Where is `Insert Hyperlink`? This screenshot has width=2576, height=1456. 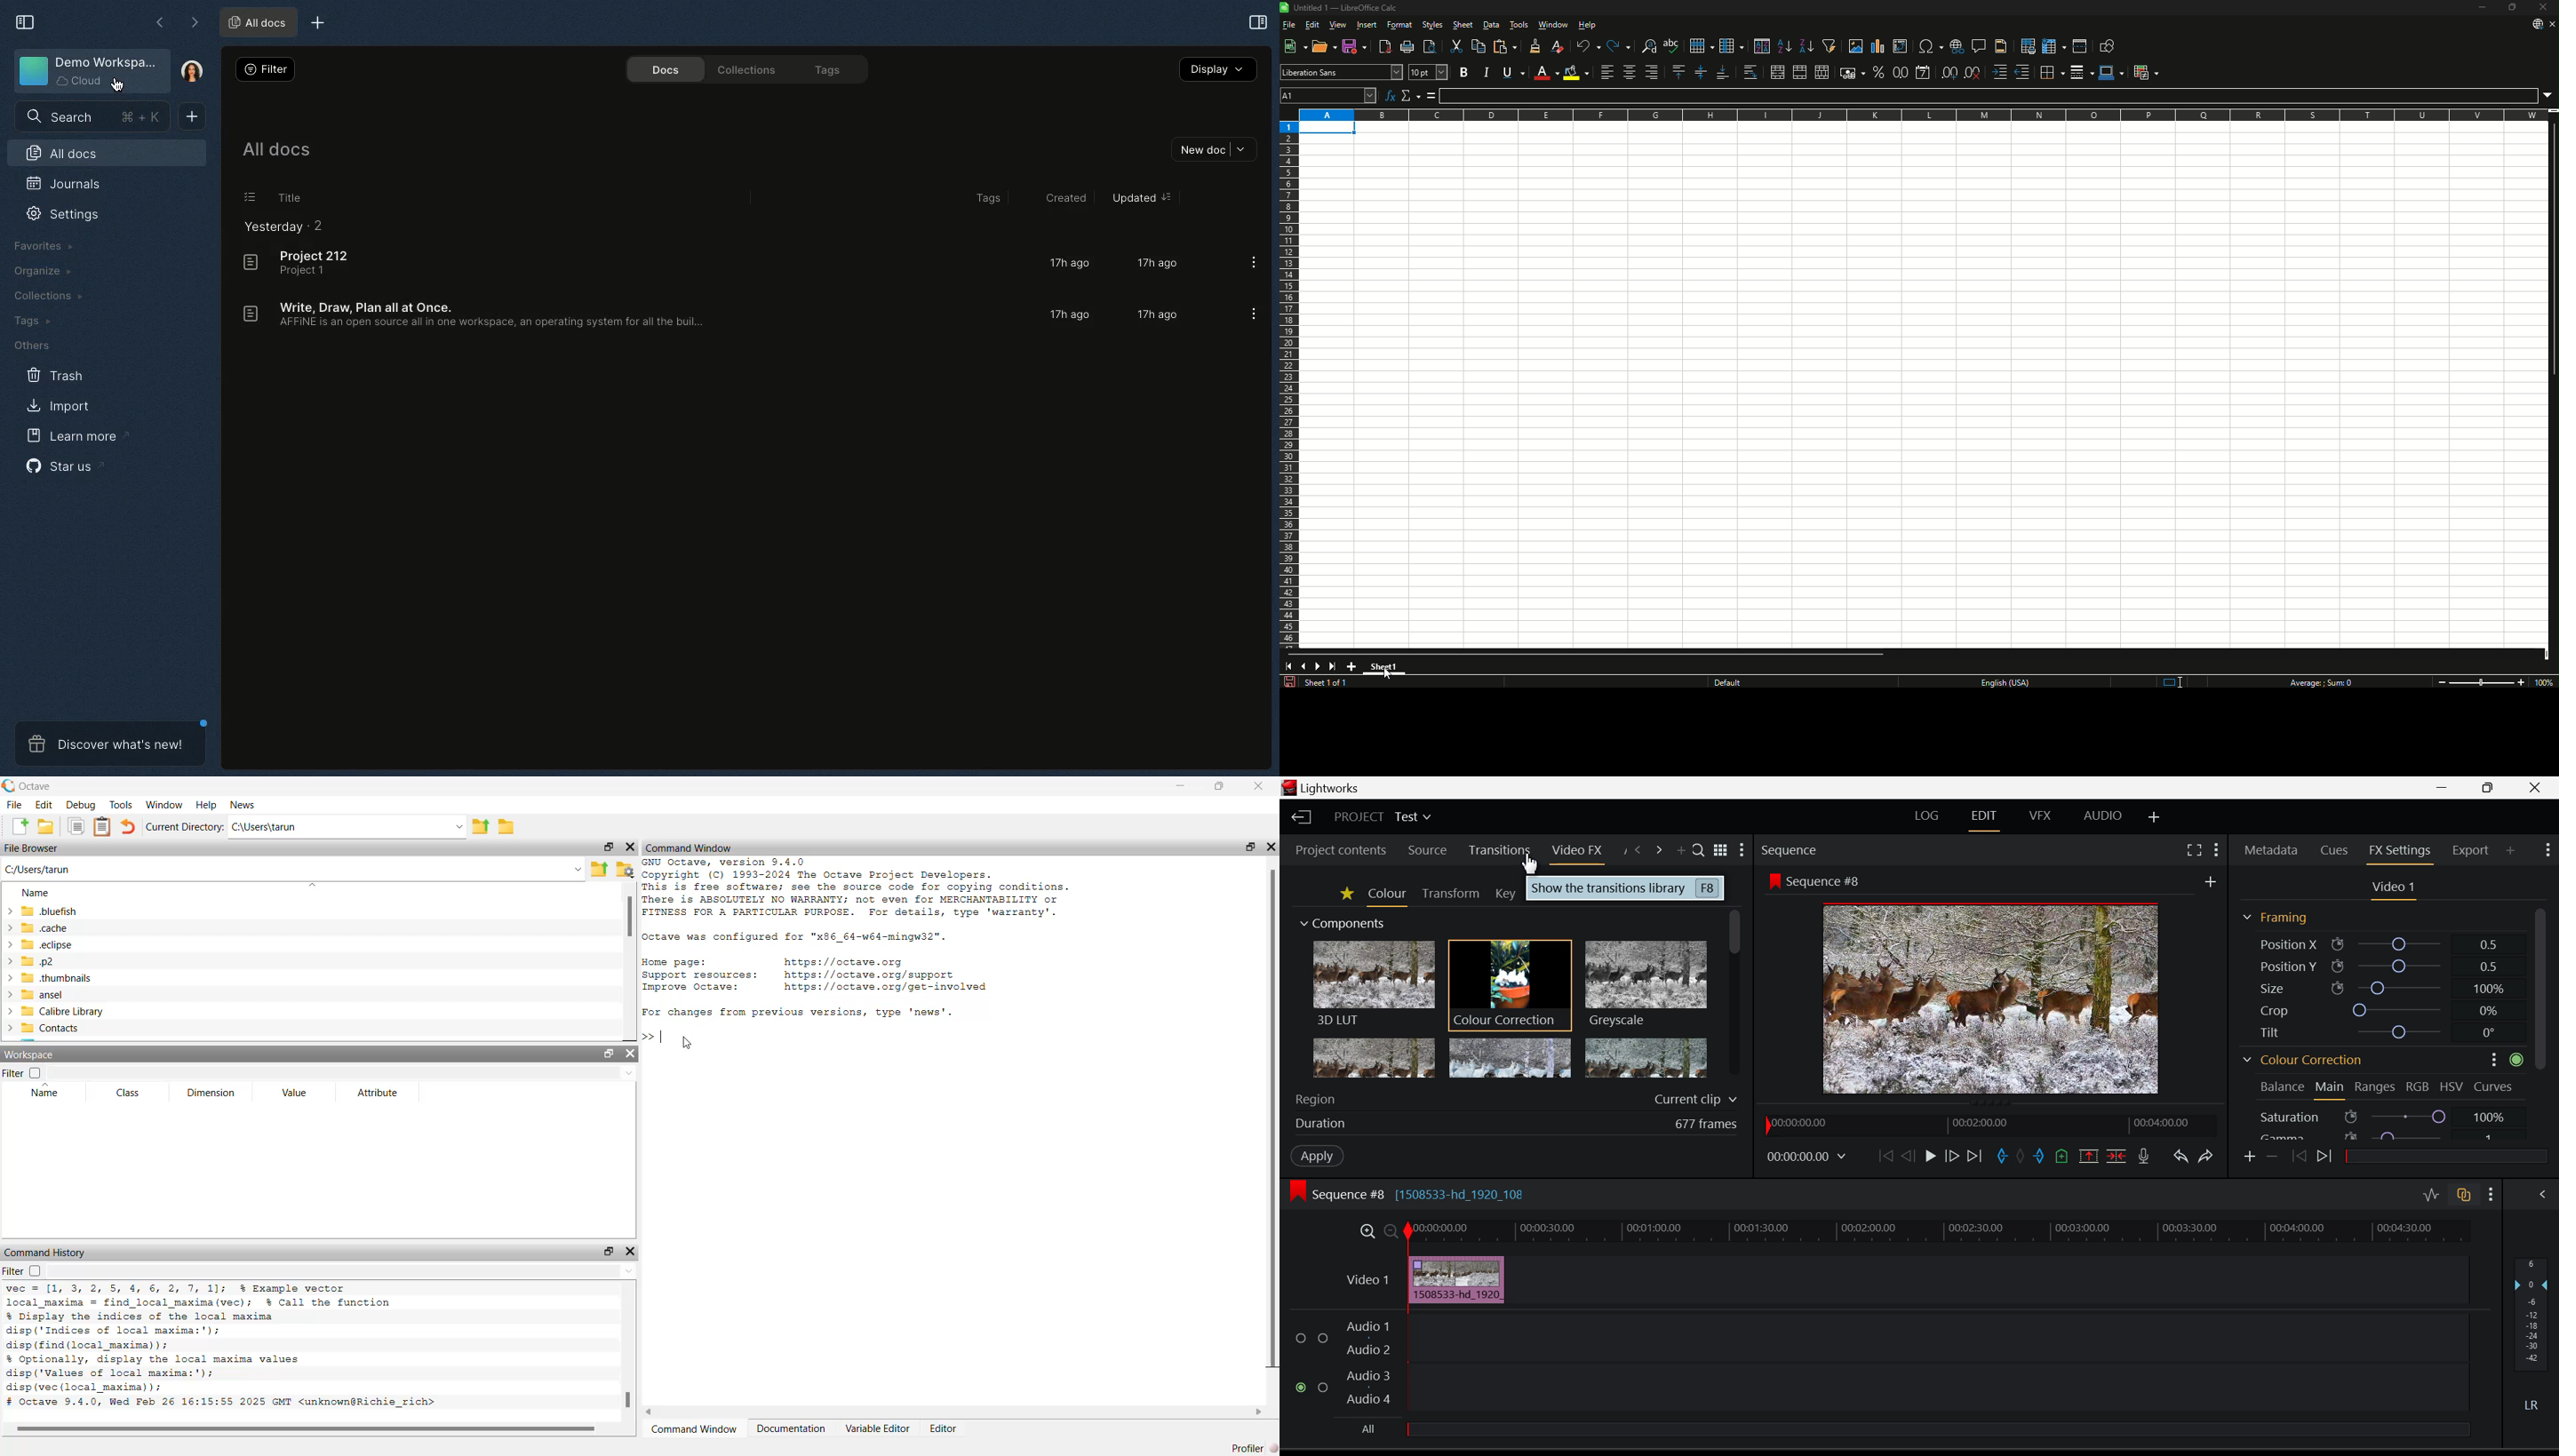
Insert Hyperlink is located at coordinates (1957, 46).